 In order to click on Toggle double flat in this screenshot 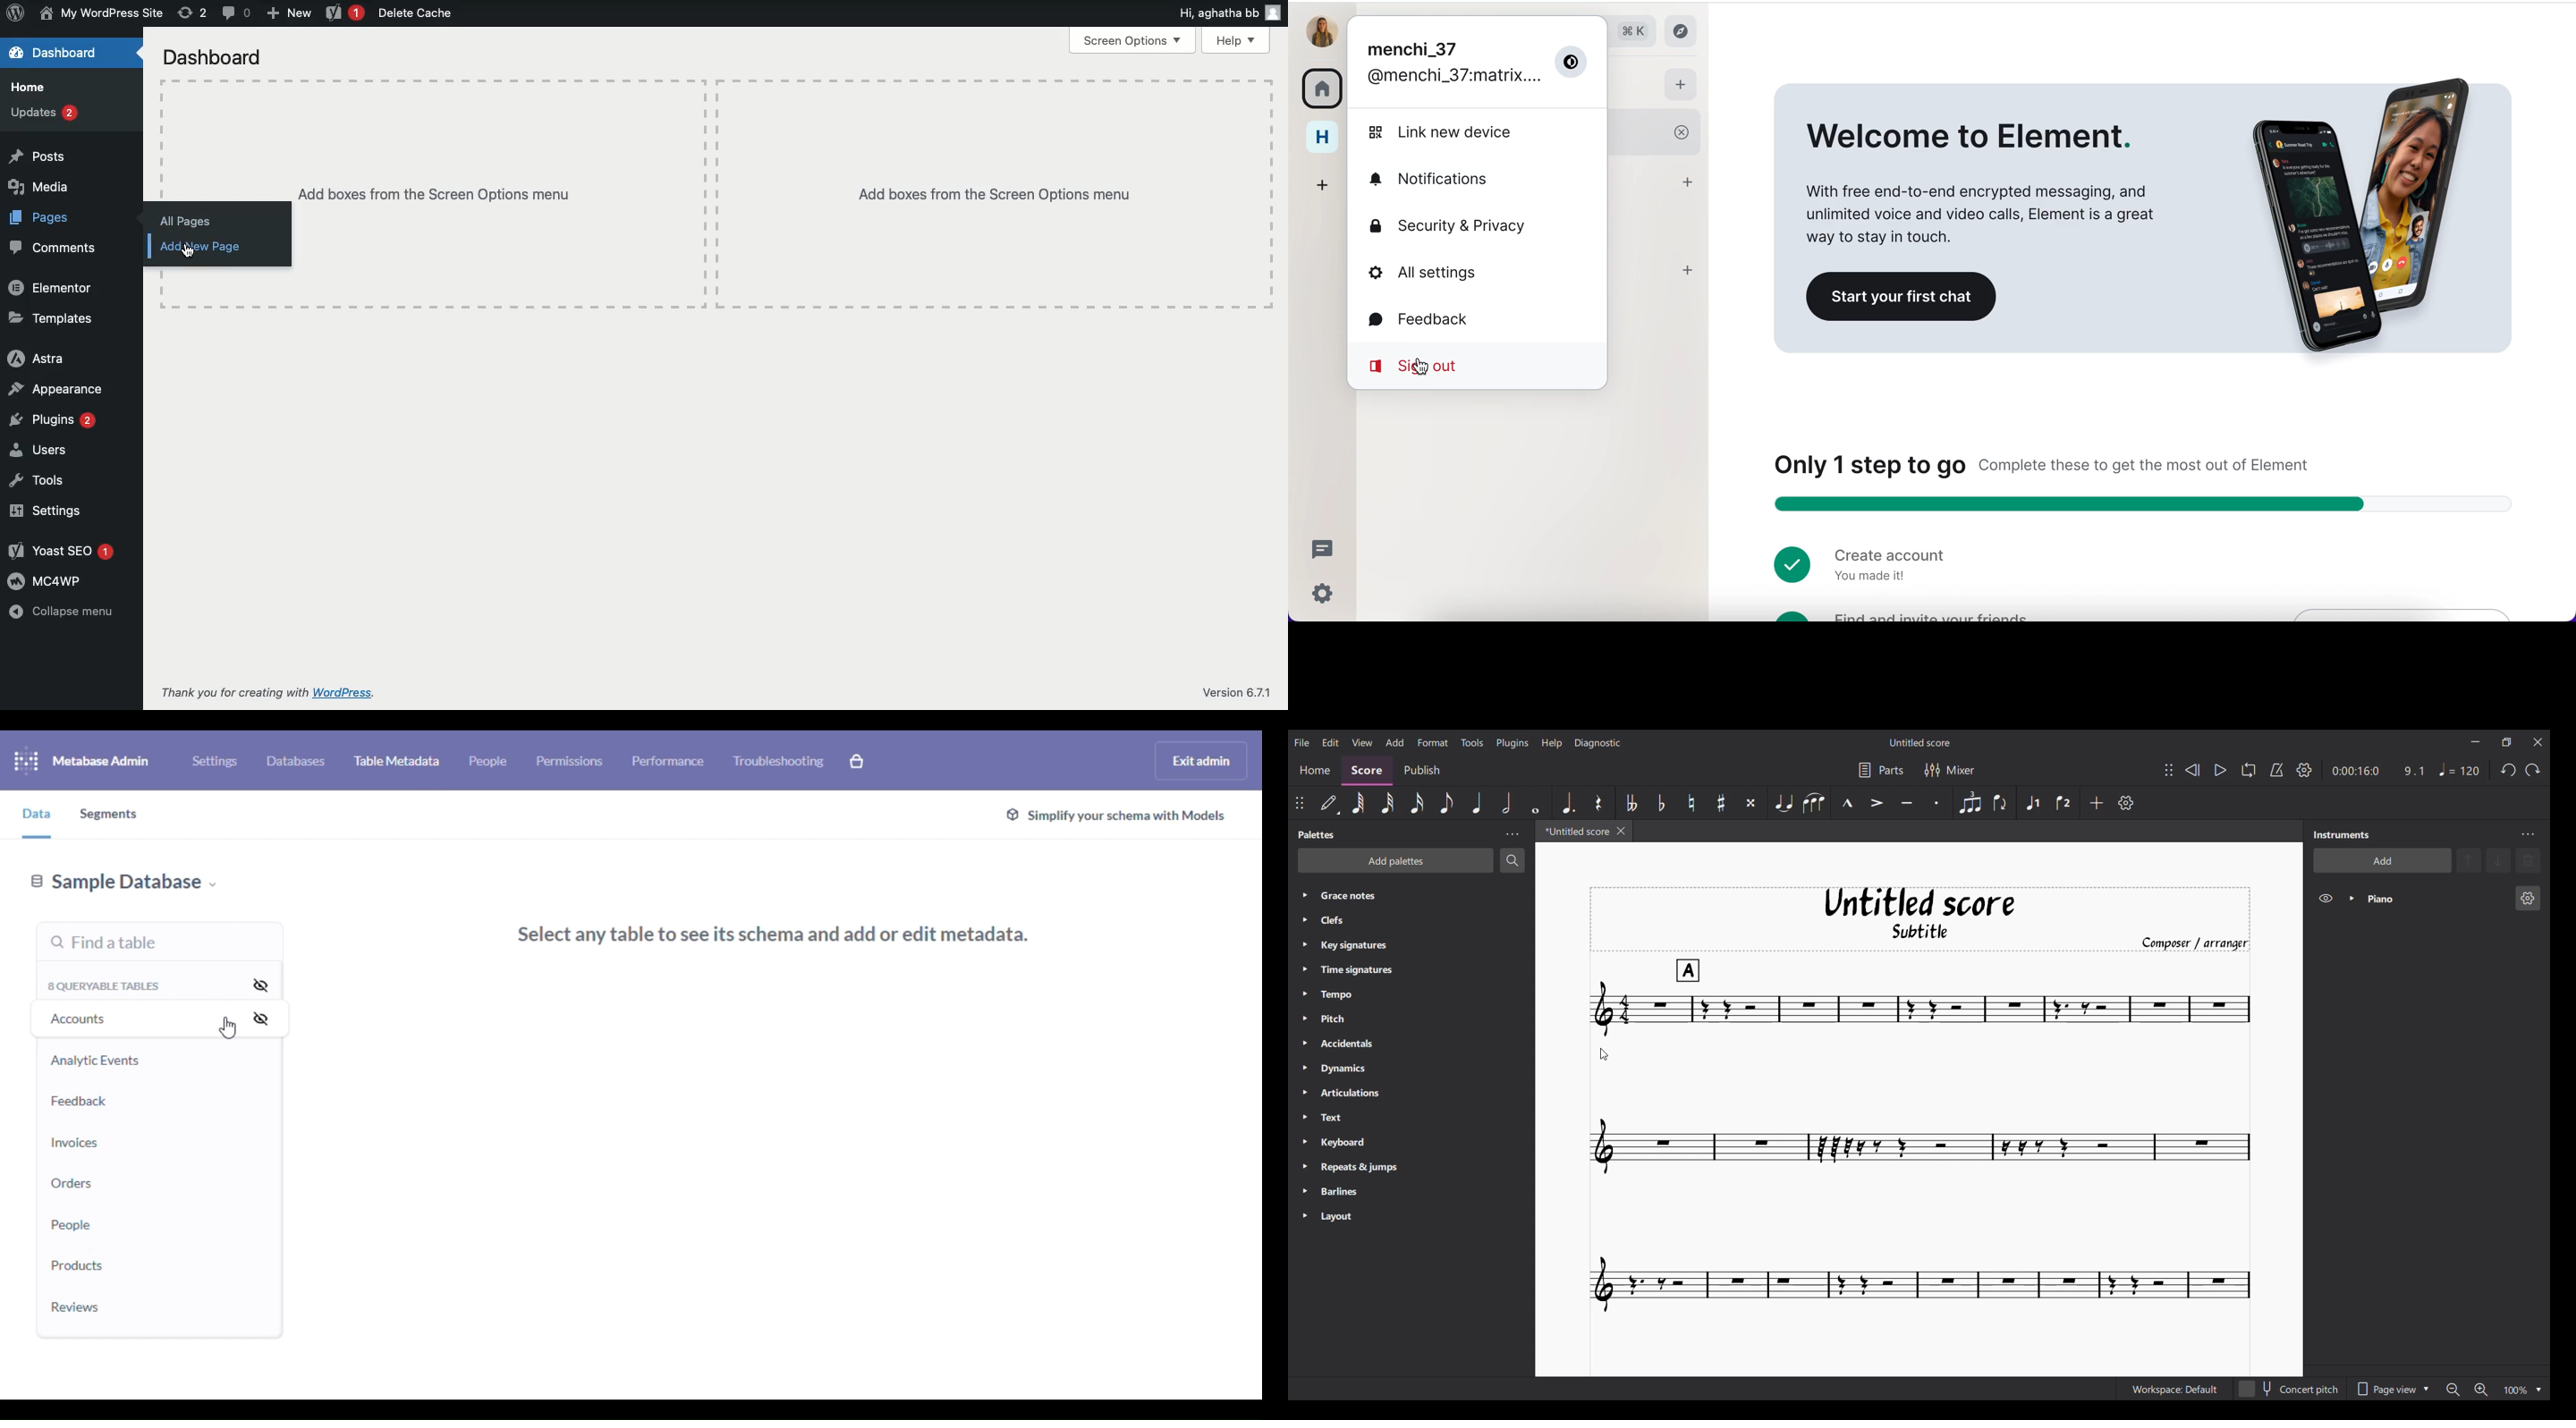, I will do `click(1632, 803)`.